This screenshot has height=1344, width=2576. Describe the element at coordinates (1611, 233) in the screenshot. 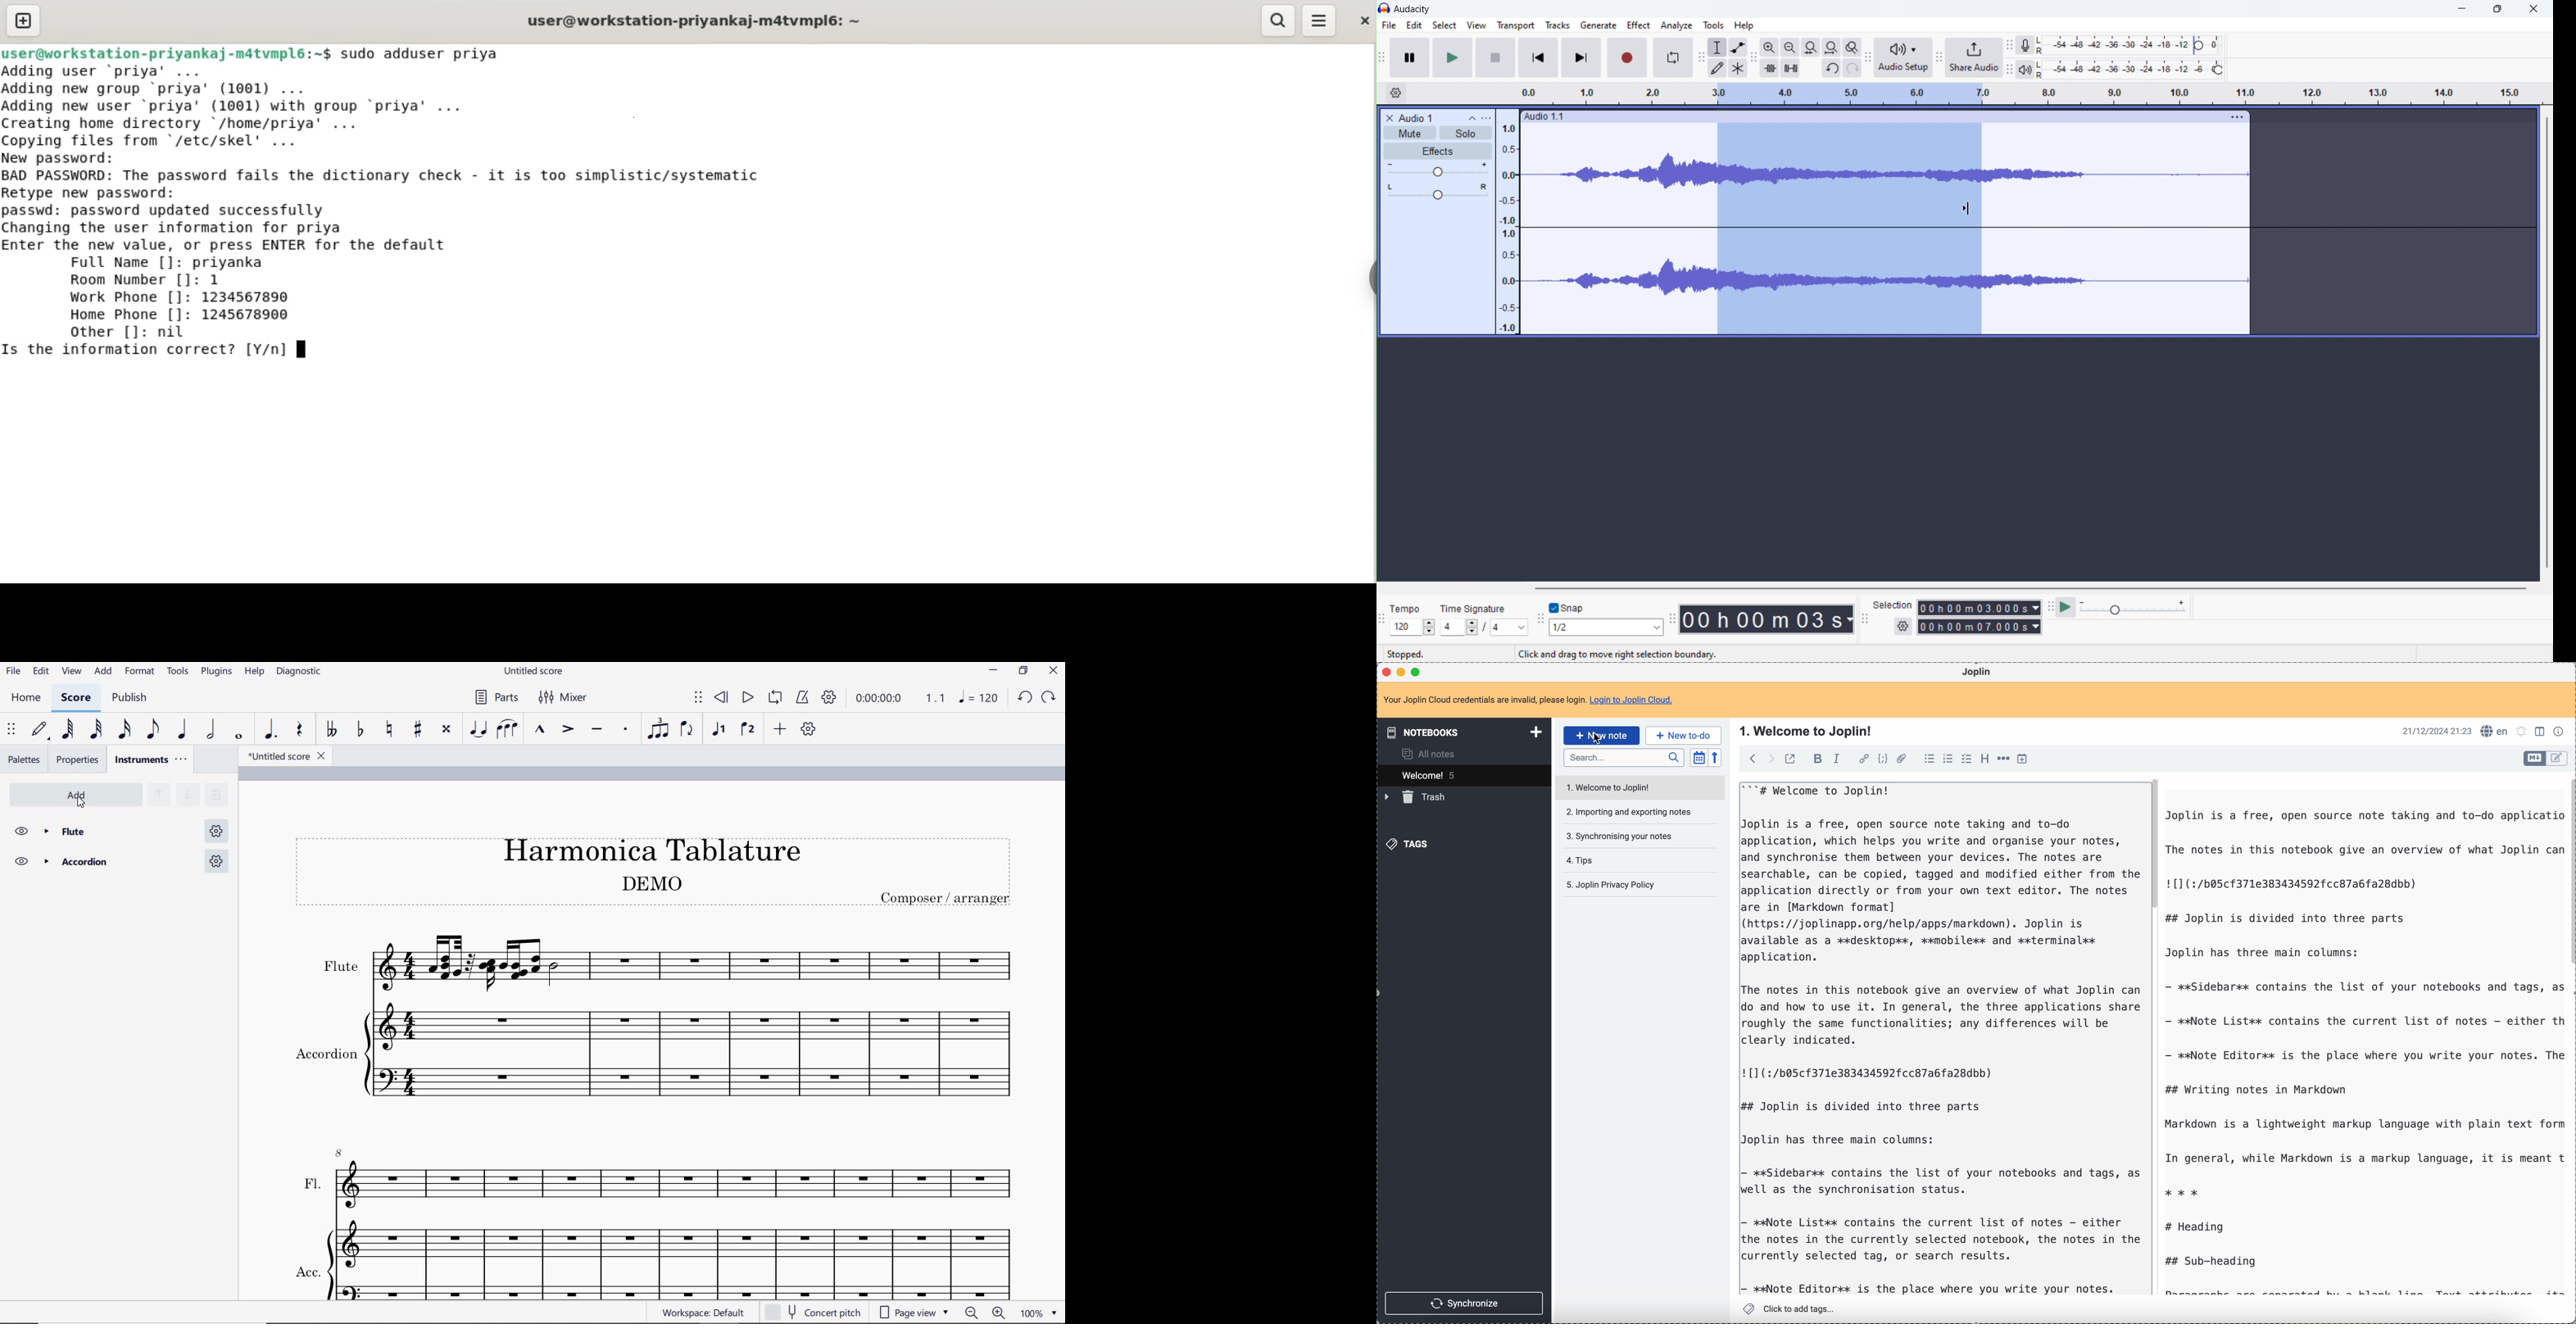

I see `soundtrack` at that location.